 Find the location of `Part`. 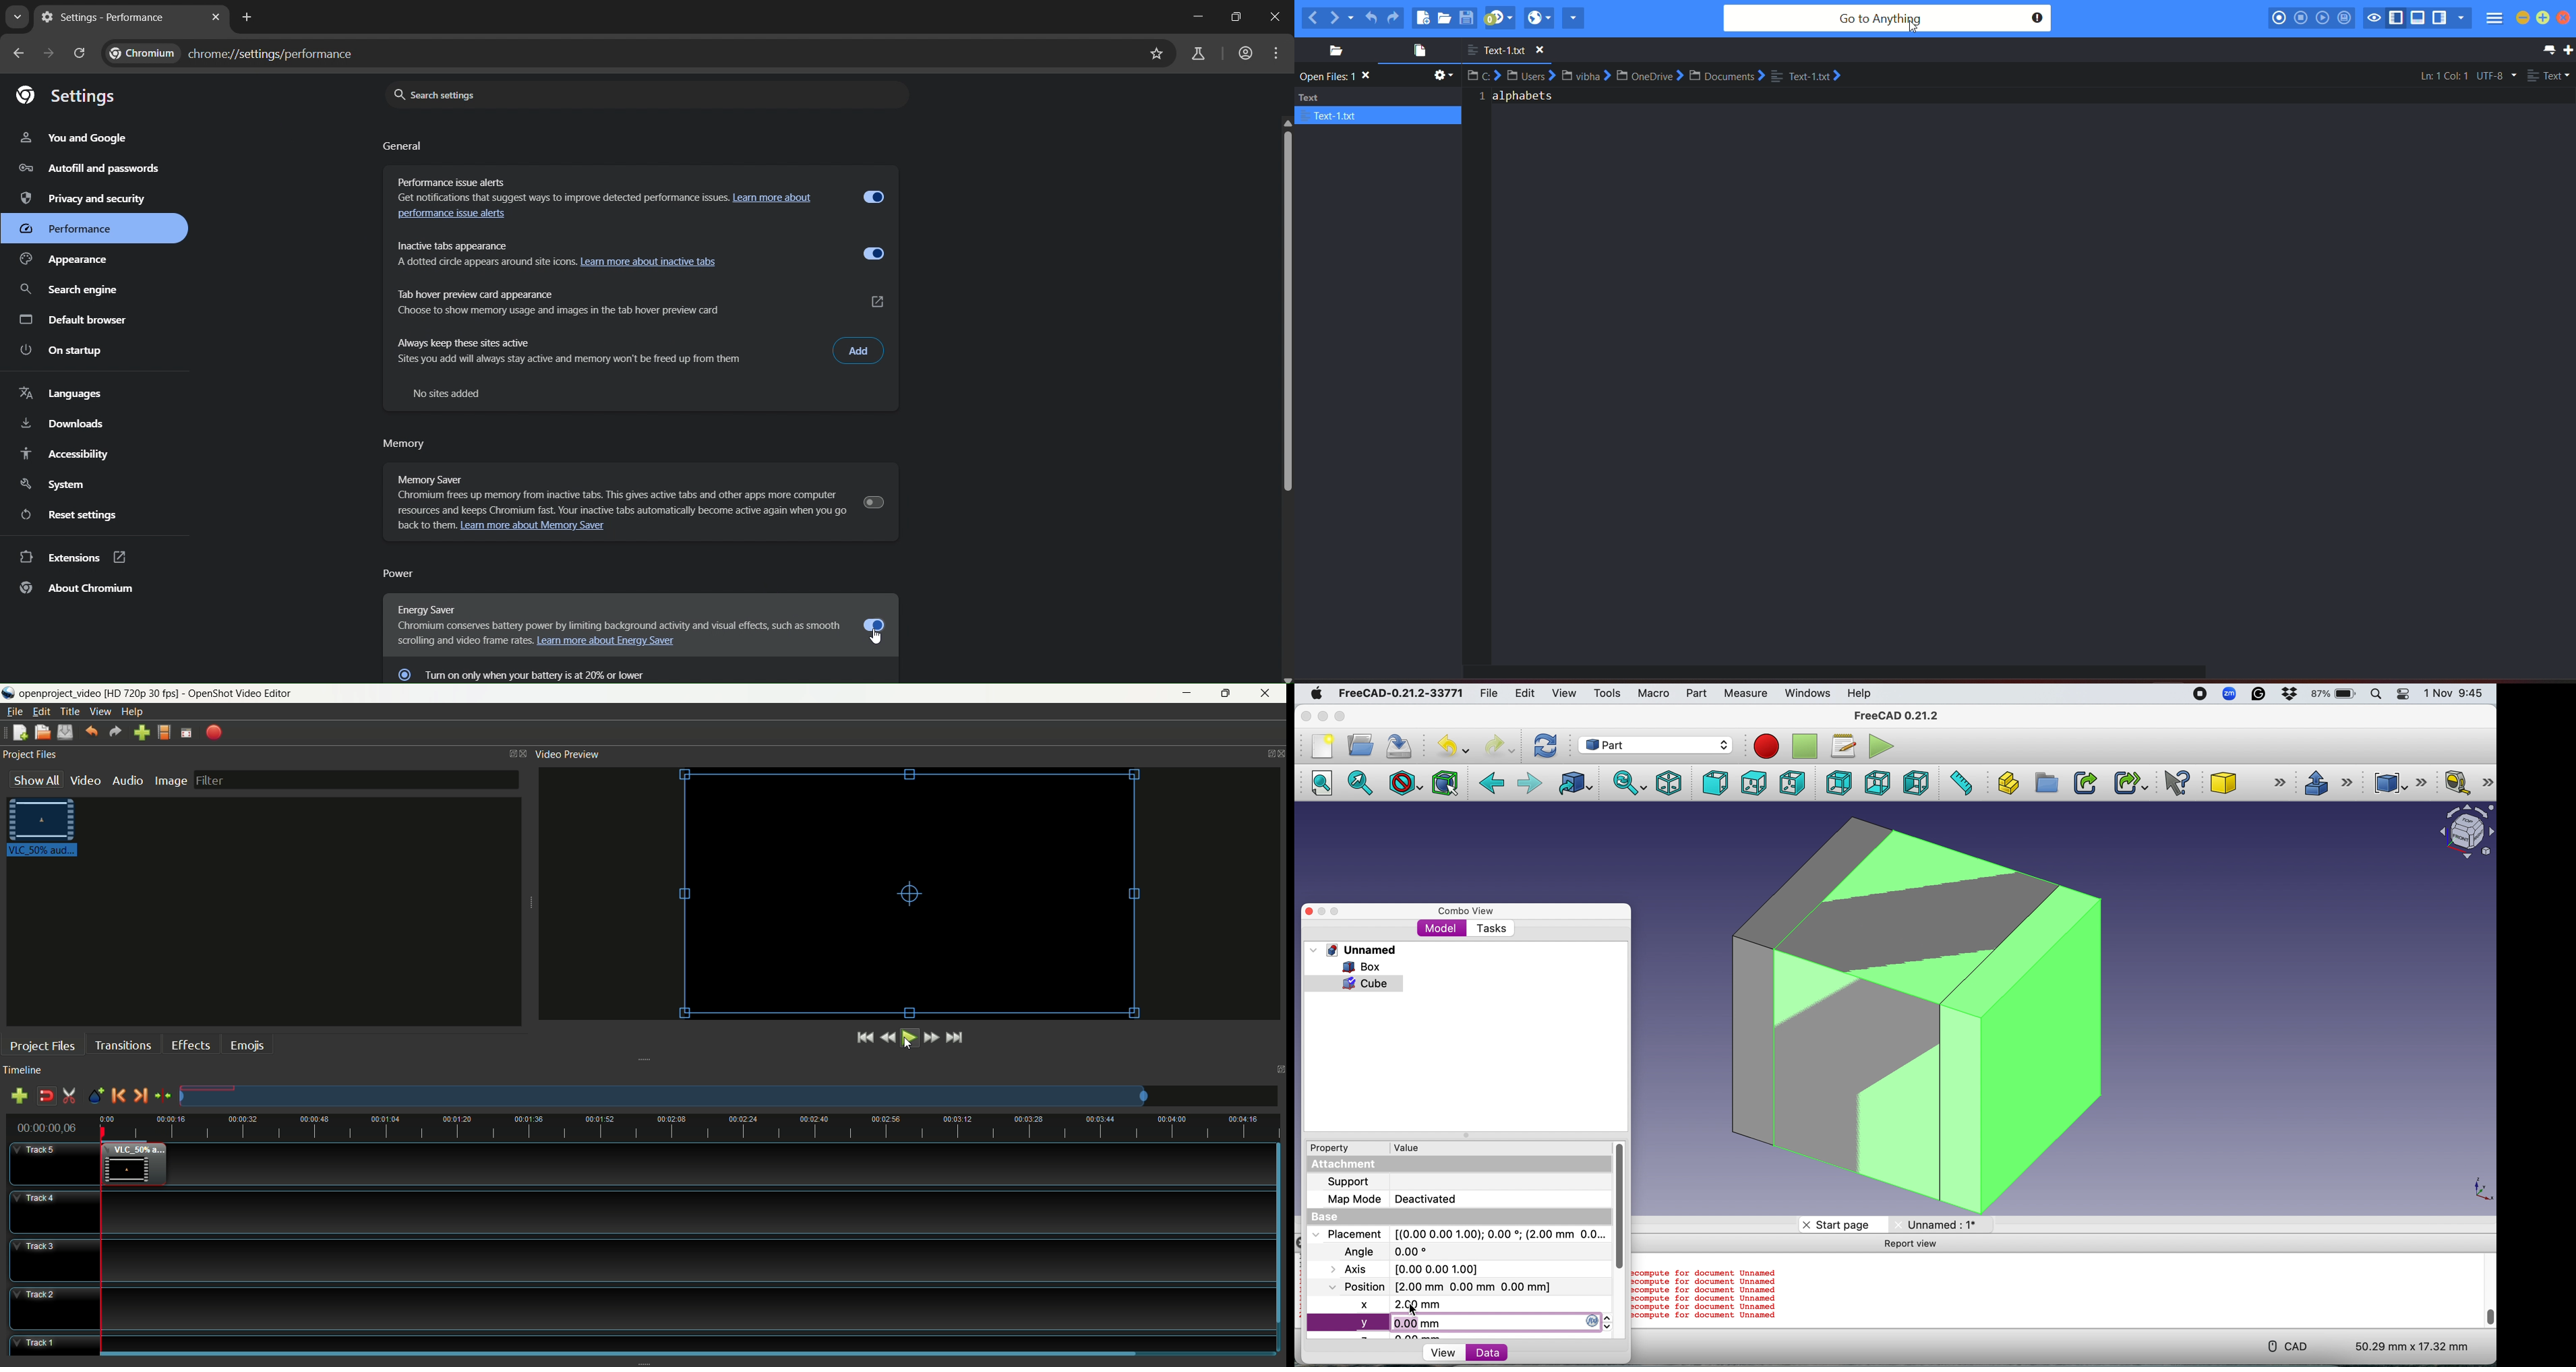

Part is located at coordinates (1696, 693).